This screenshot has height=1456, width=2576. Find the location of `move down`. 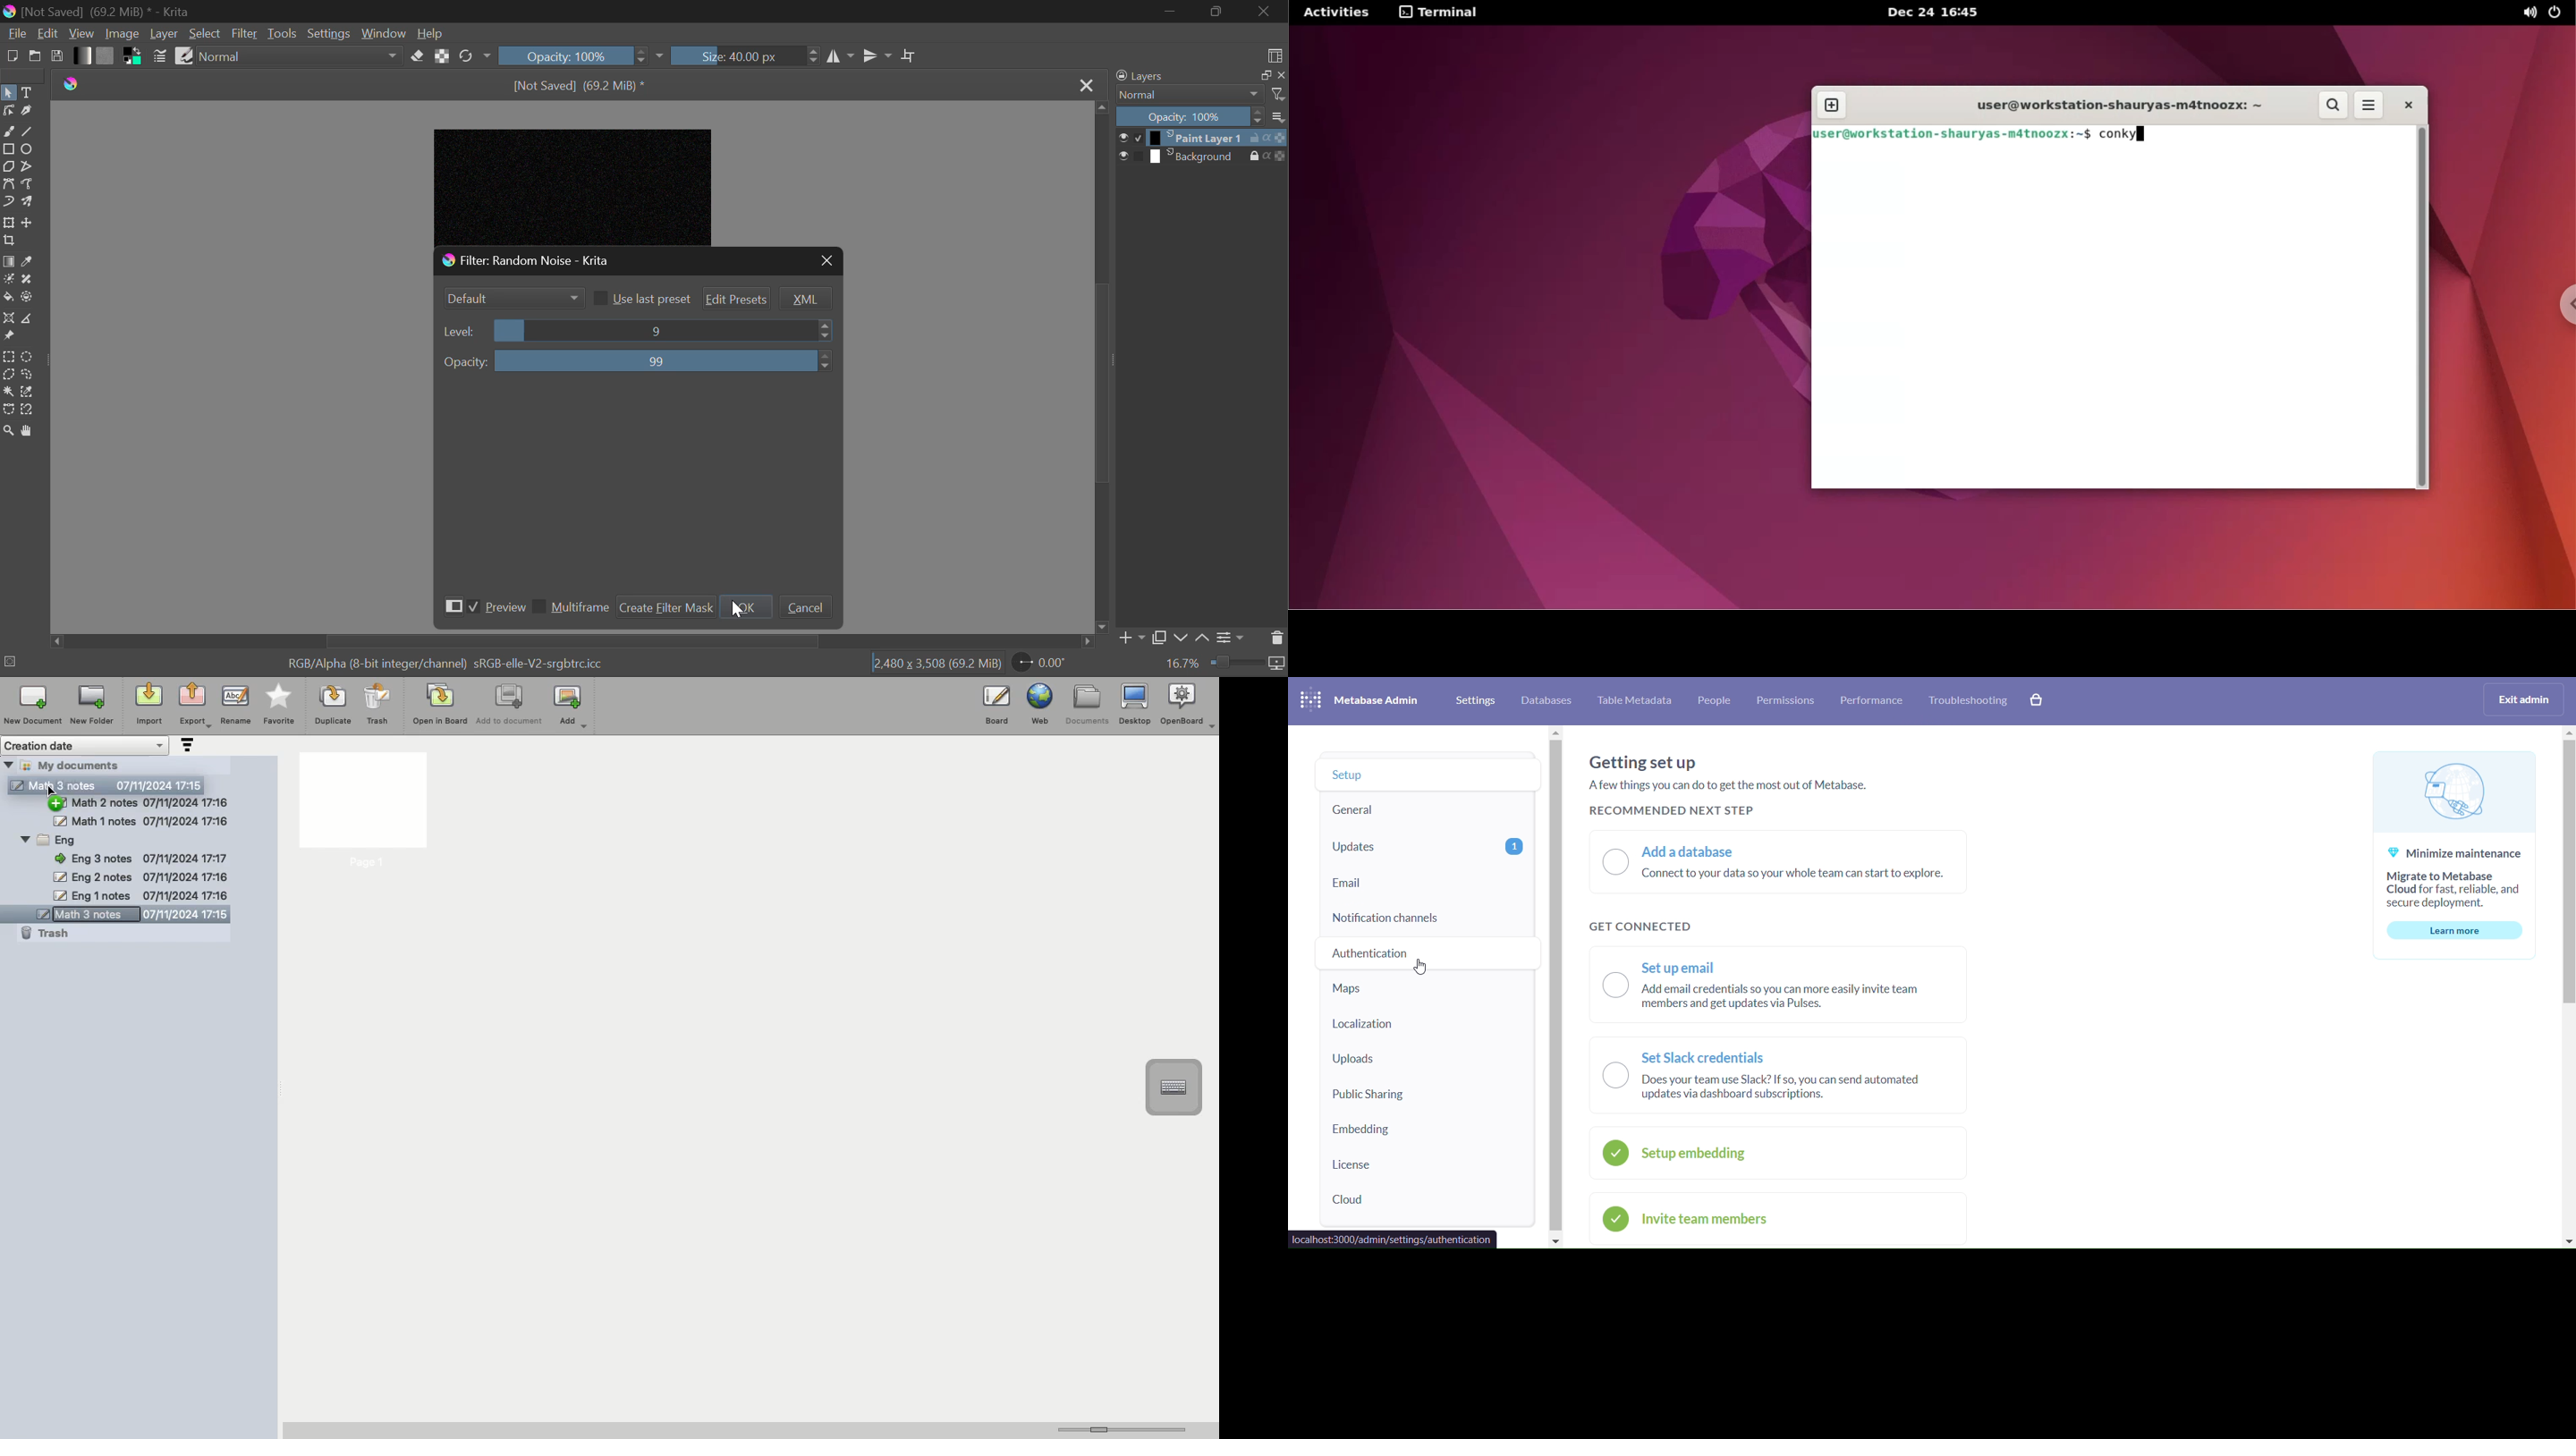

move down is located at coordinates (1102, 627).